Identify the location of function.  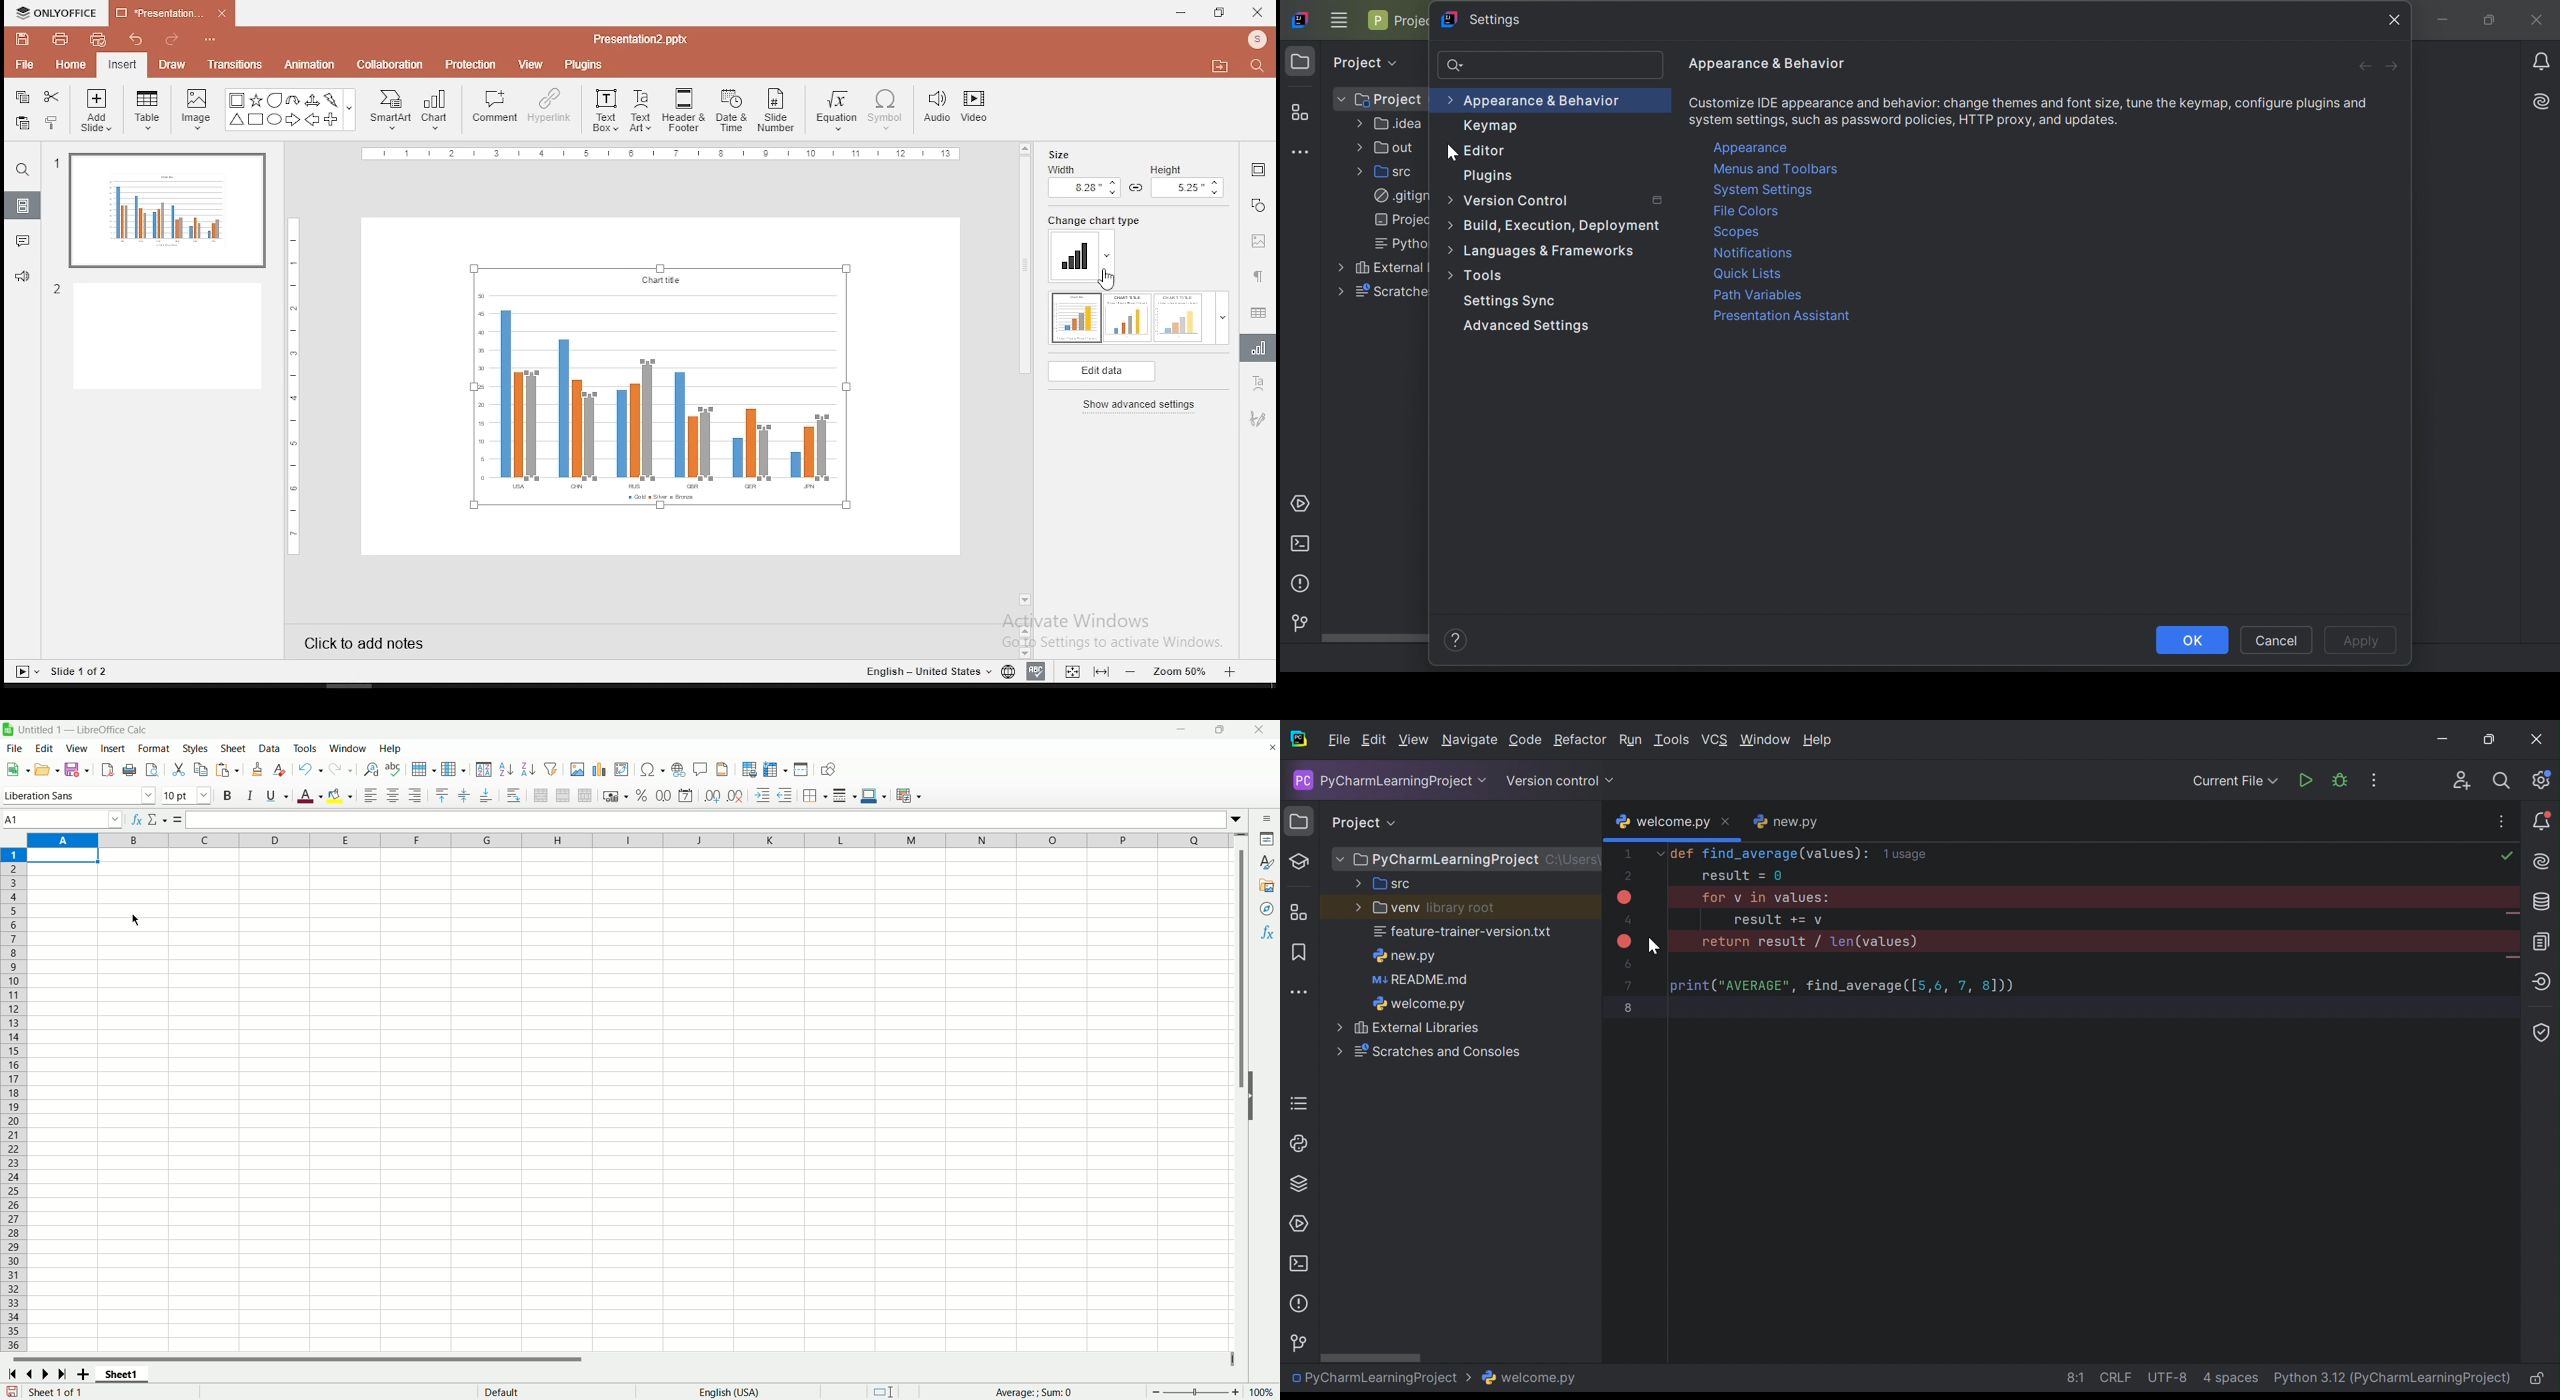
(1265, 934).